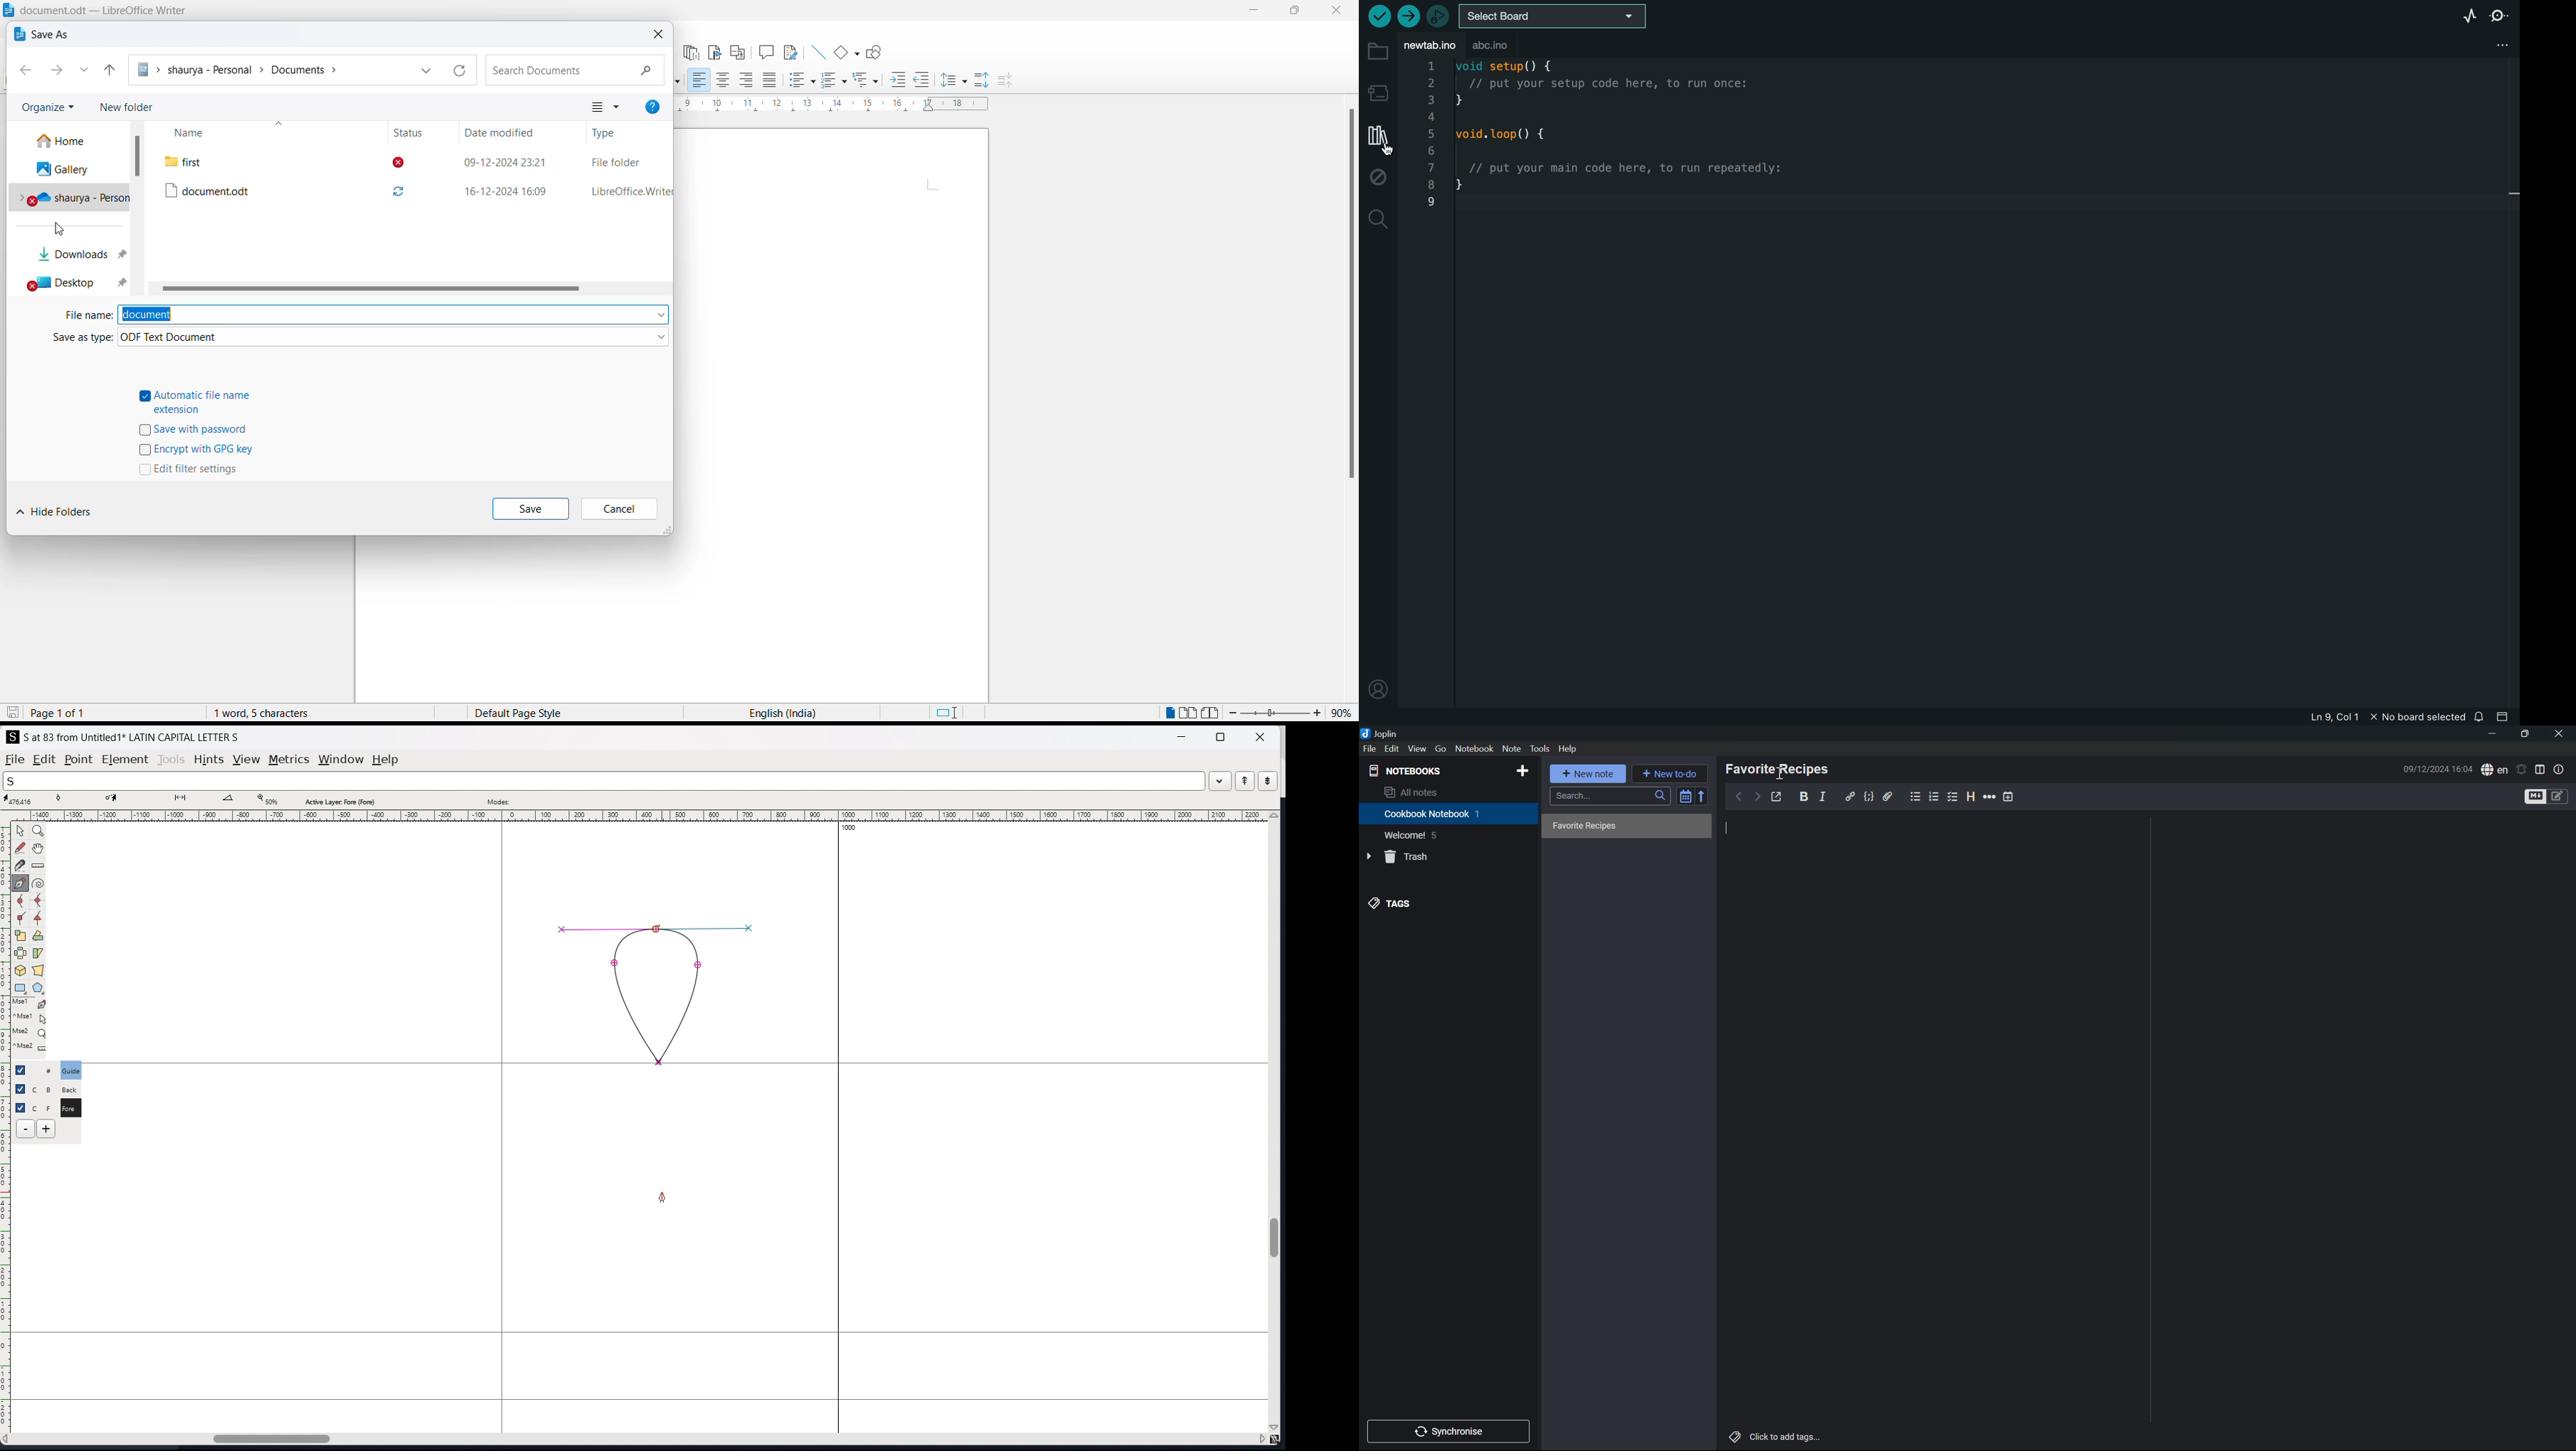 Image resolution: width=2576 pixels, height=1456 pixels. Describe the element at coordinates (1340, 12) in the screenshot. I see `close` at that location.